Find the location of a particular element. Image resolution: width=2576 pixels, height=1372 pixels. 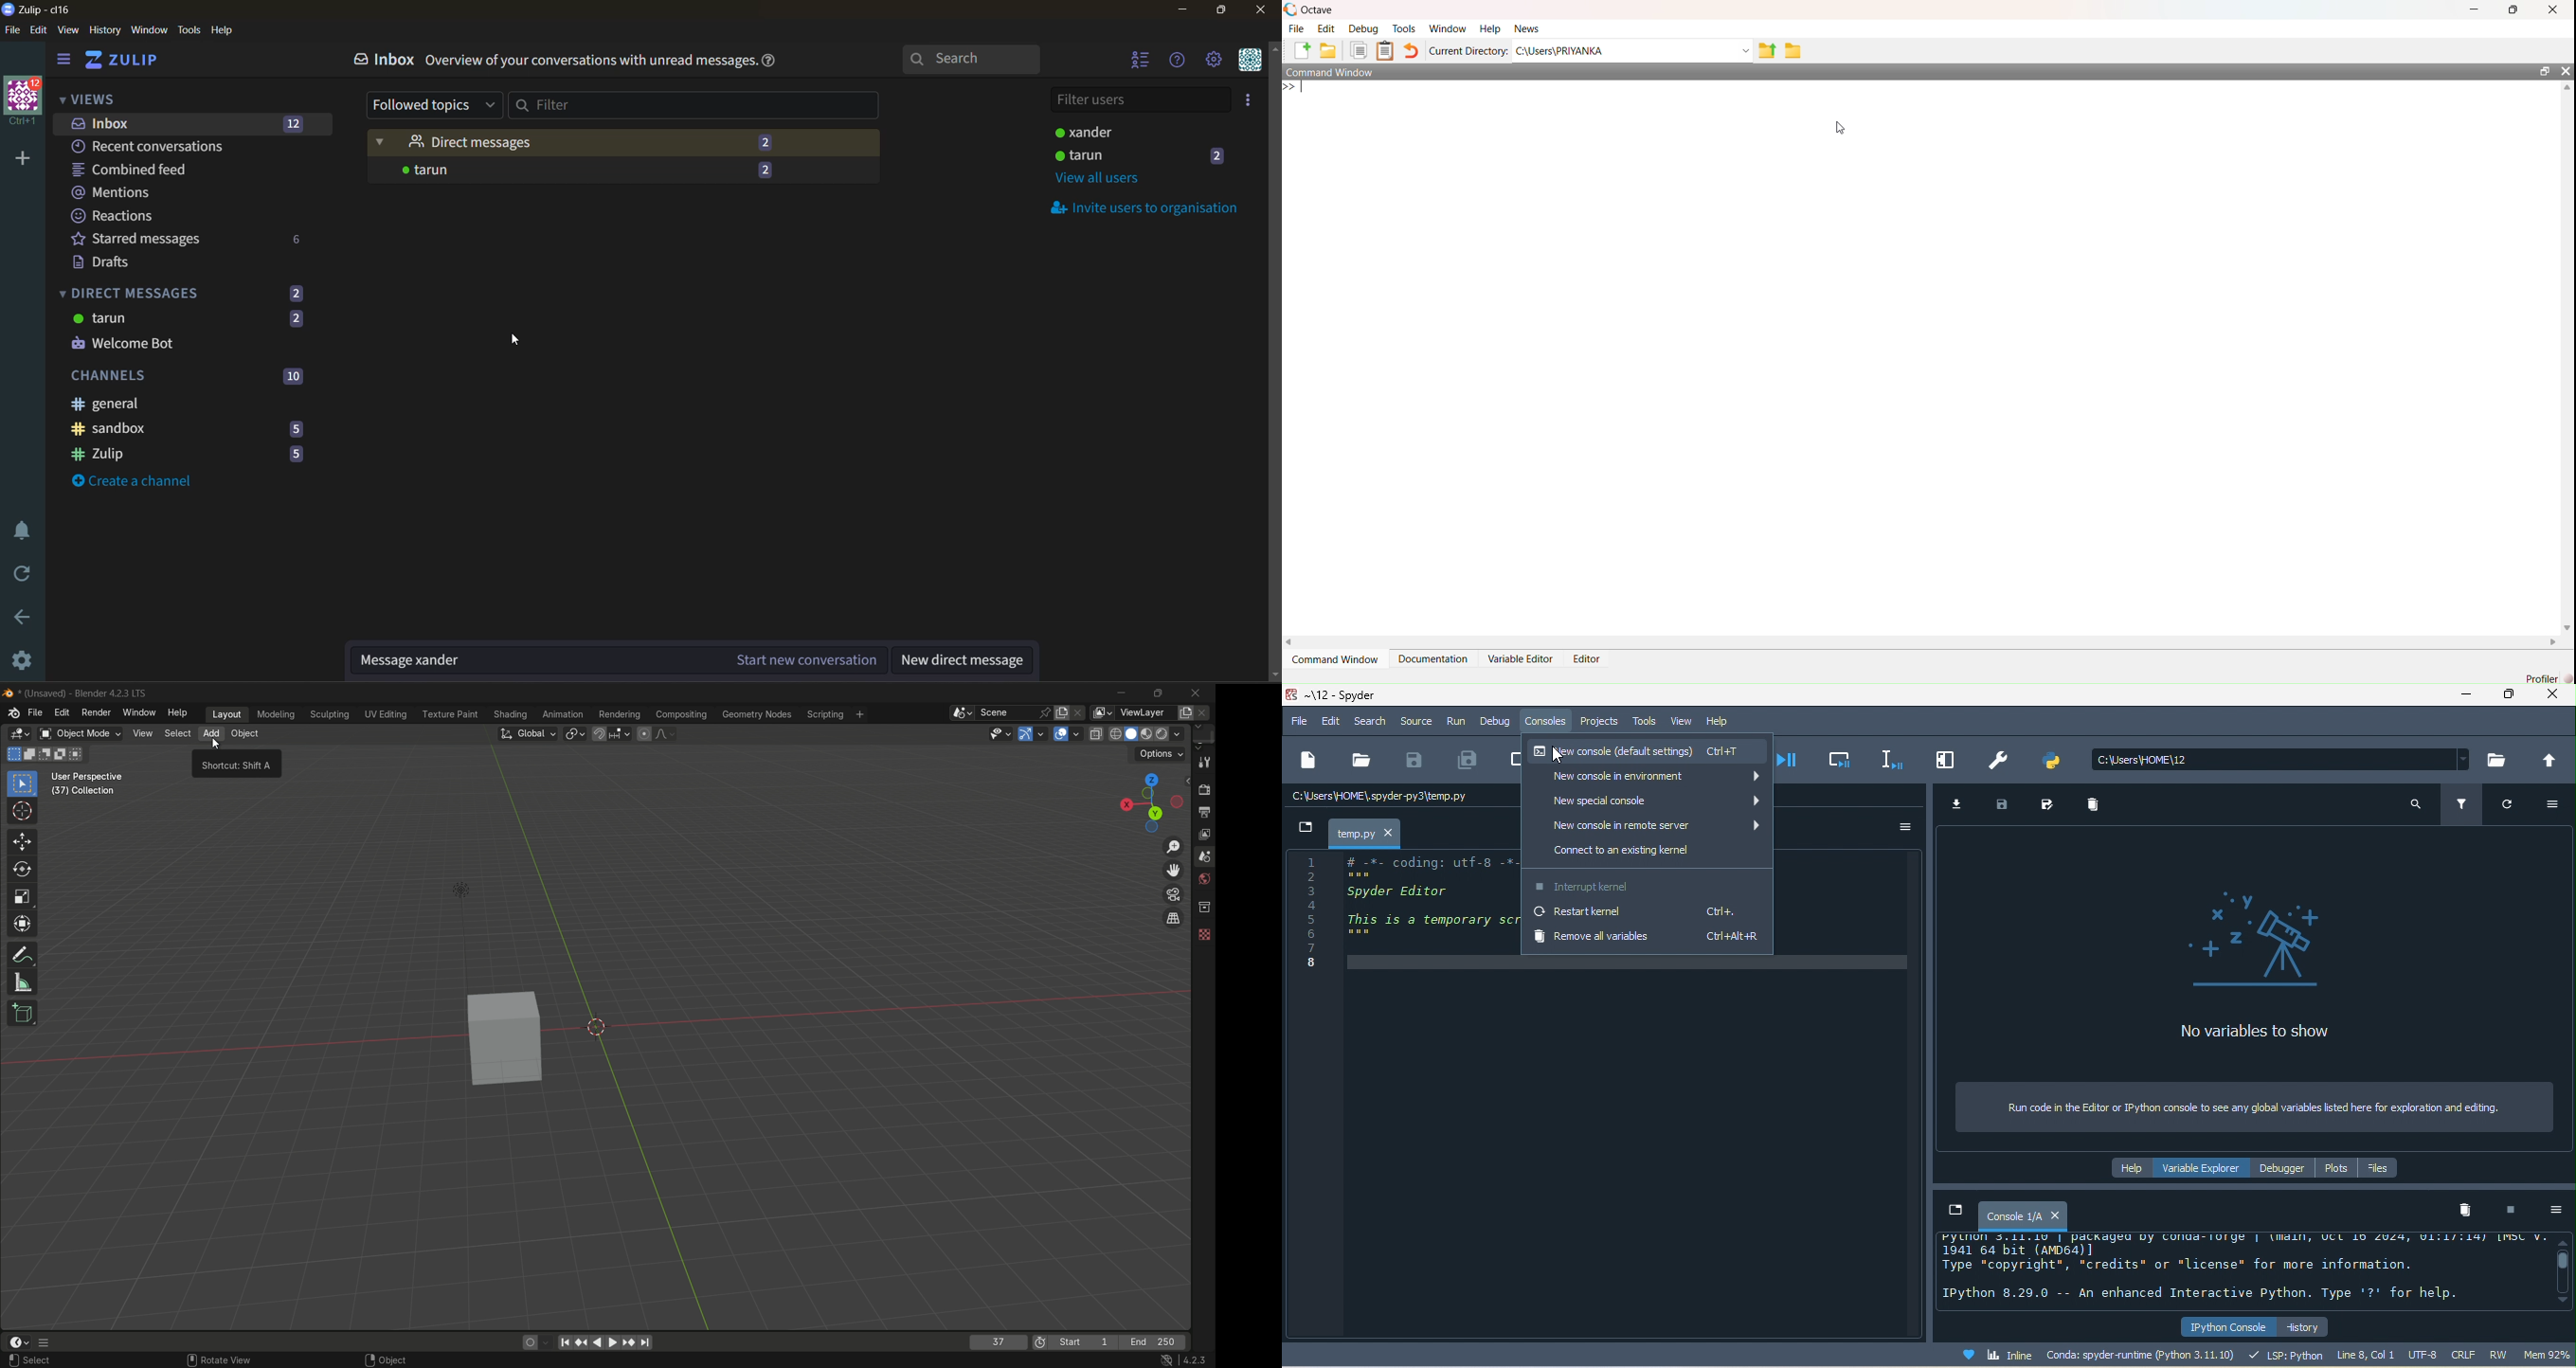

debug file is located at coordinates (1796, 764).